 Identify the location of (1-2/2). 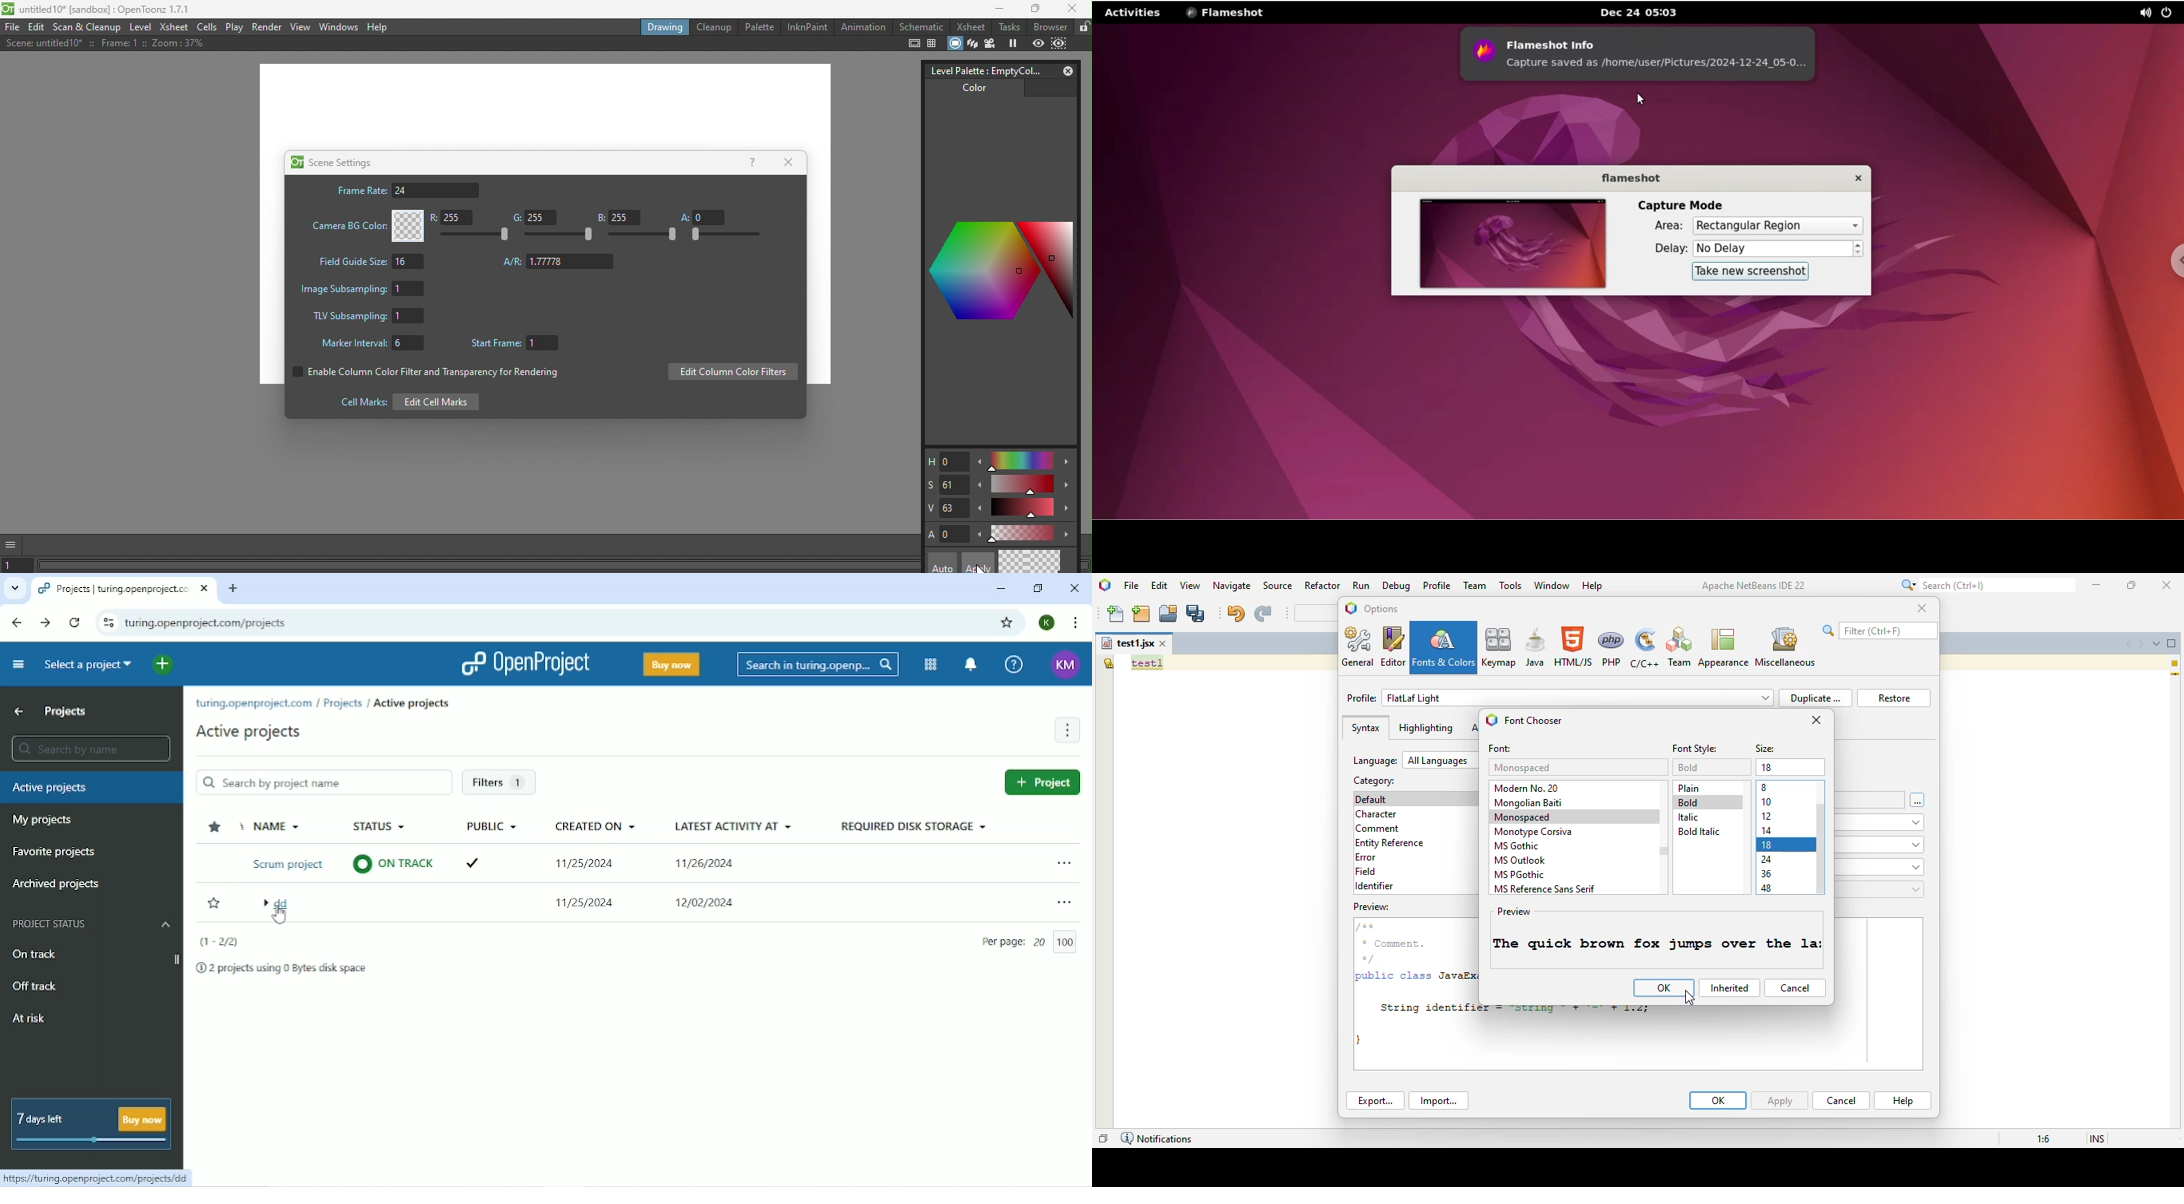
(217, 942).